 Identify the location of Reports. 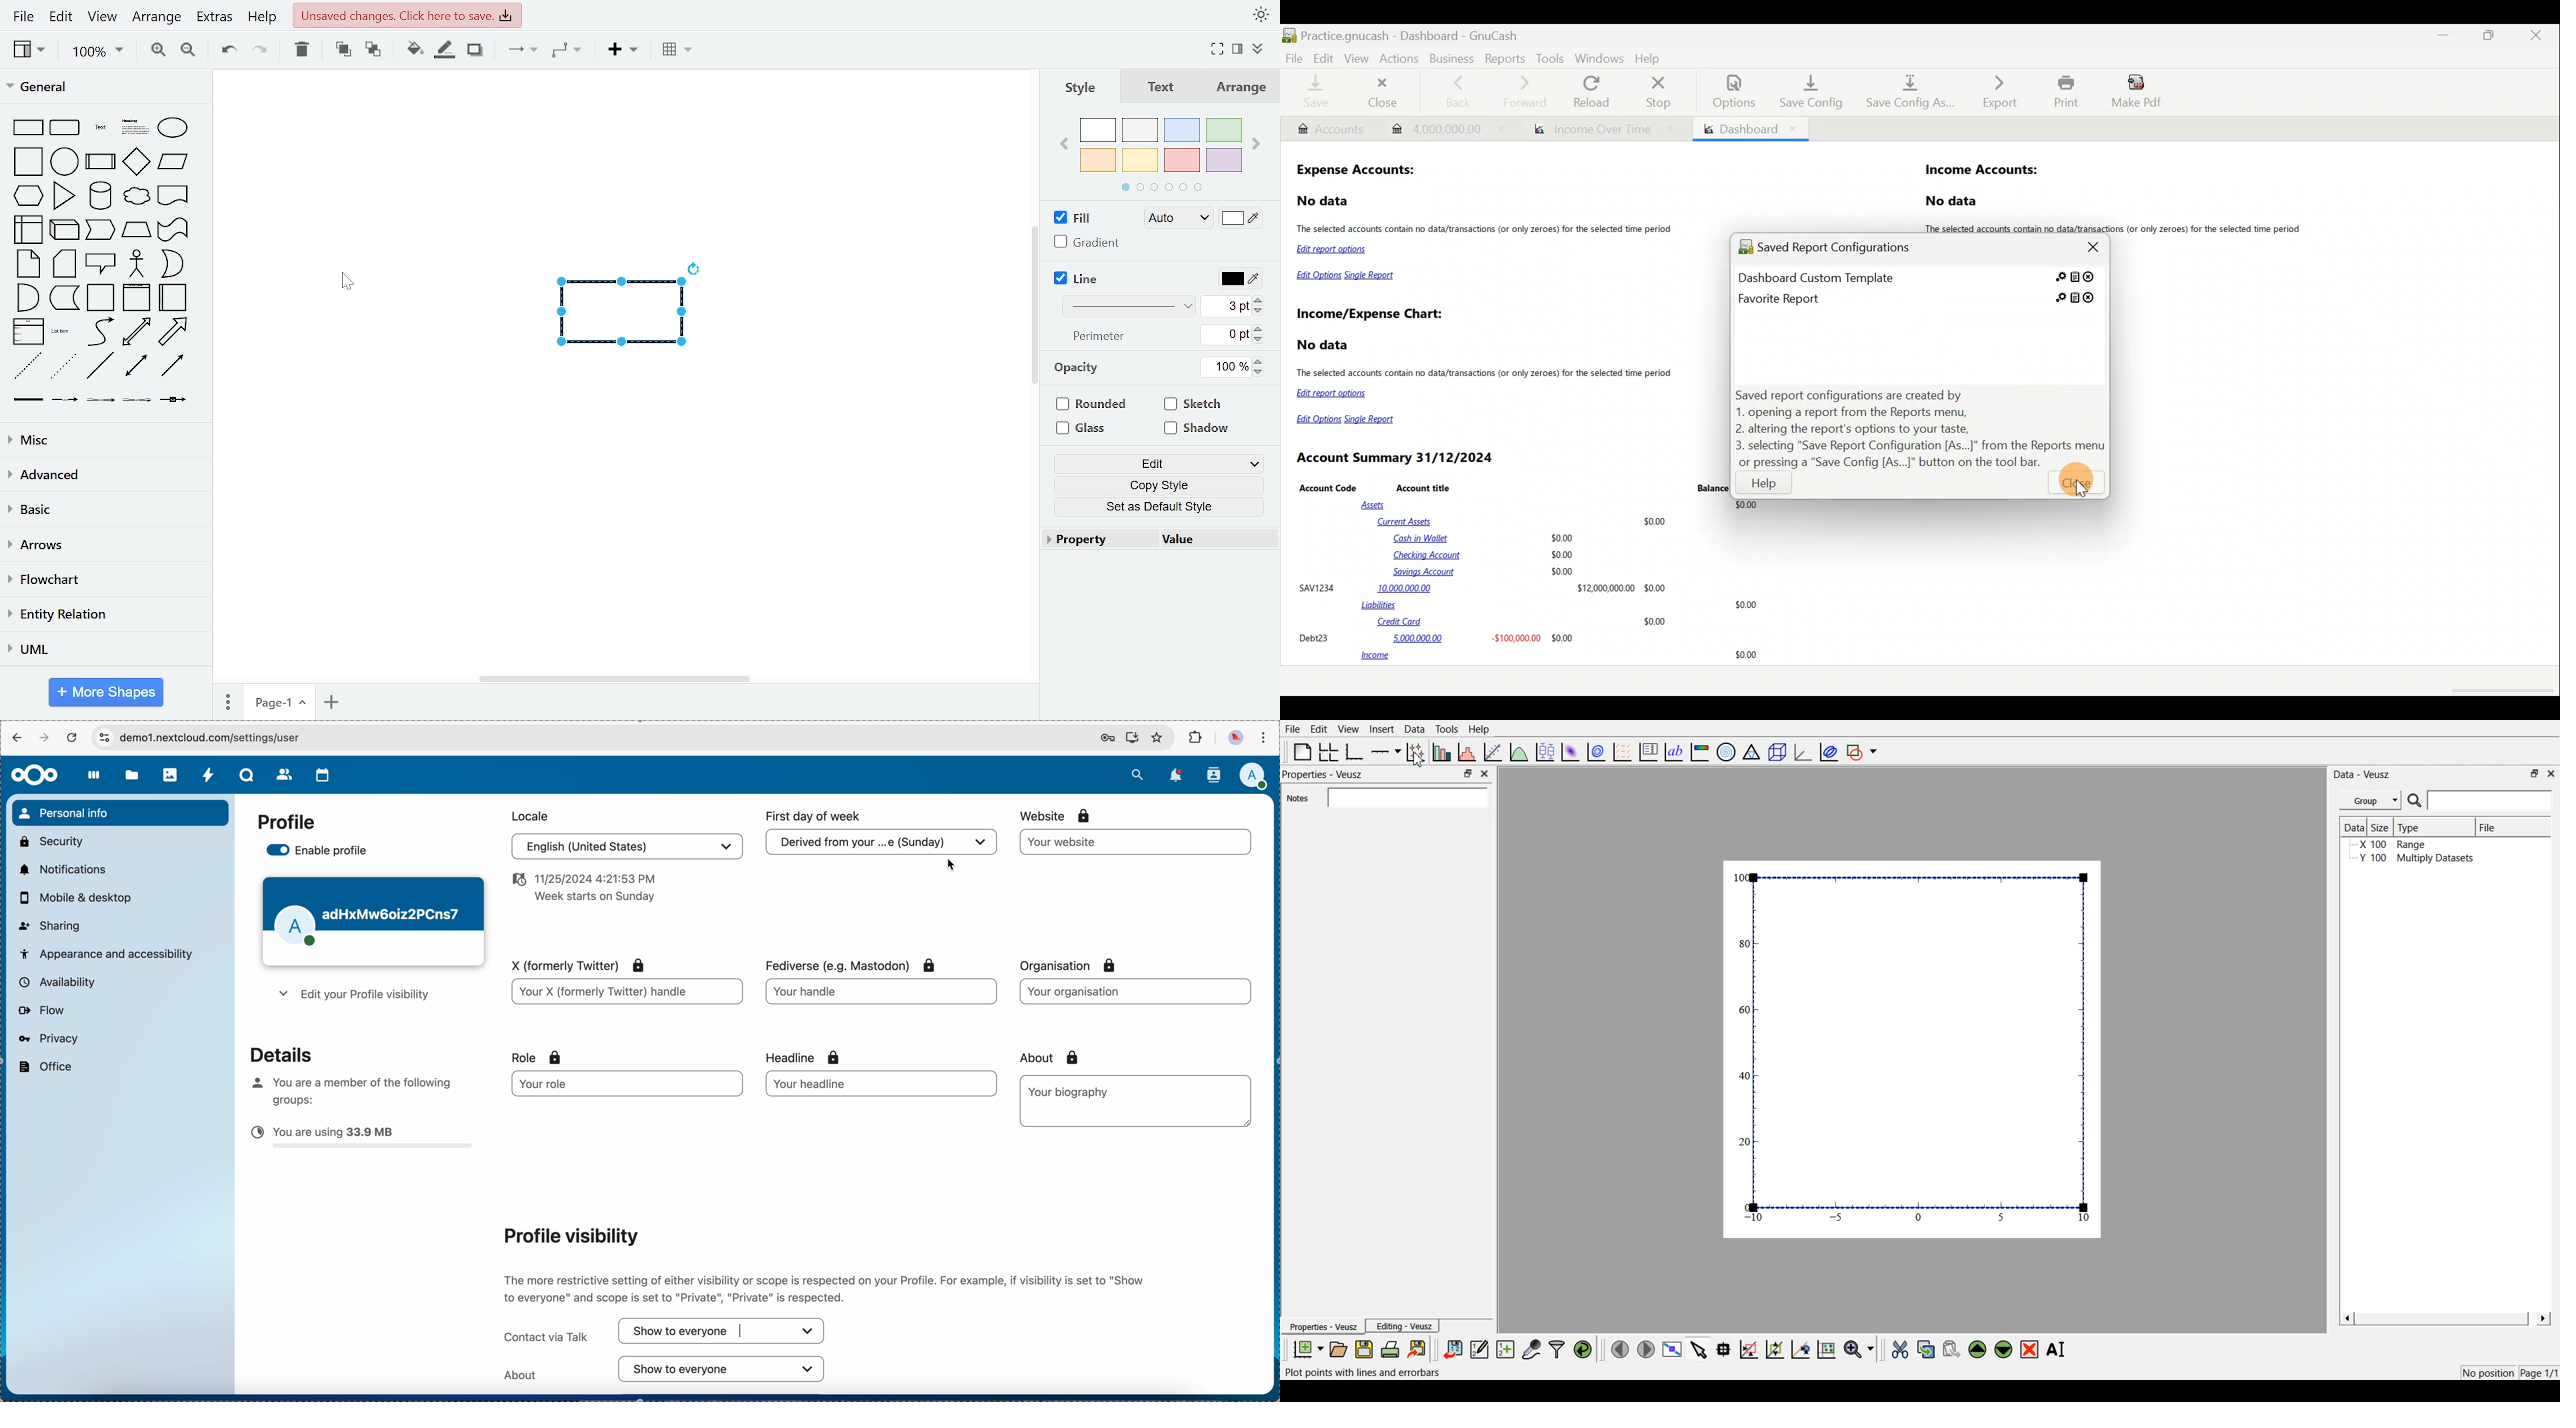
(1503, 57).